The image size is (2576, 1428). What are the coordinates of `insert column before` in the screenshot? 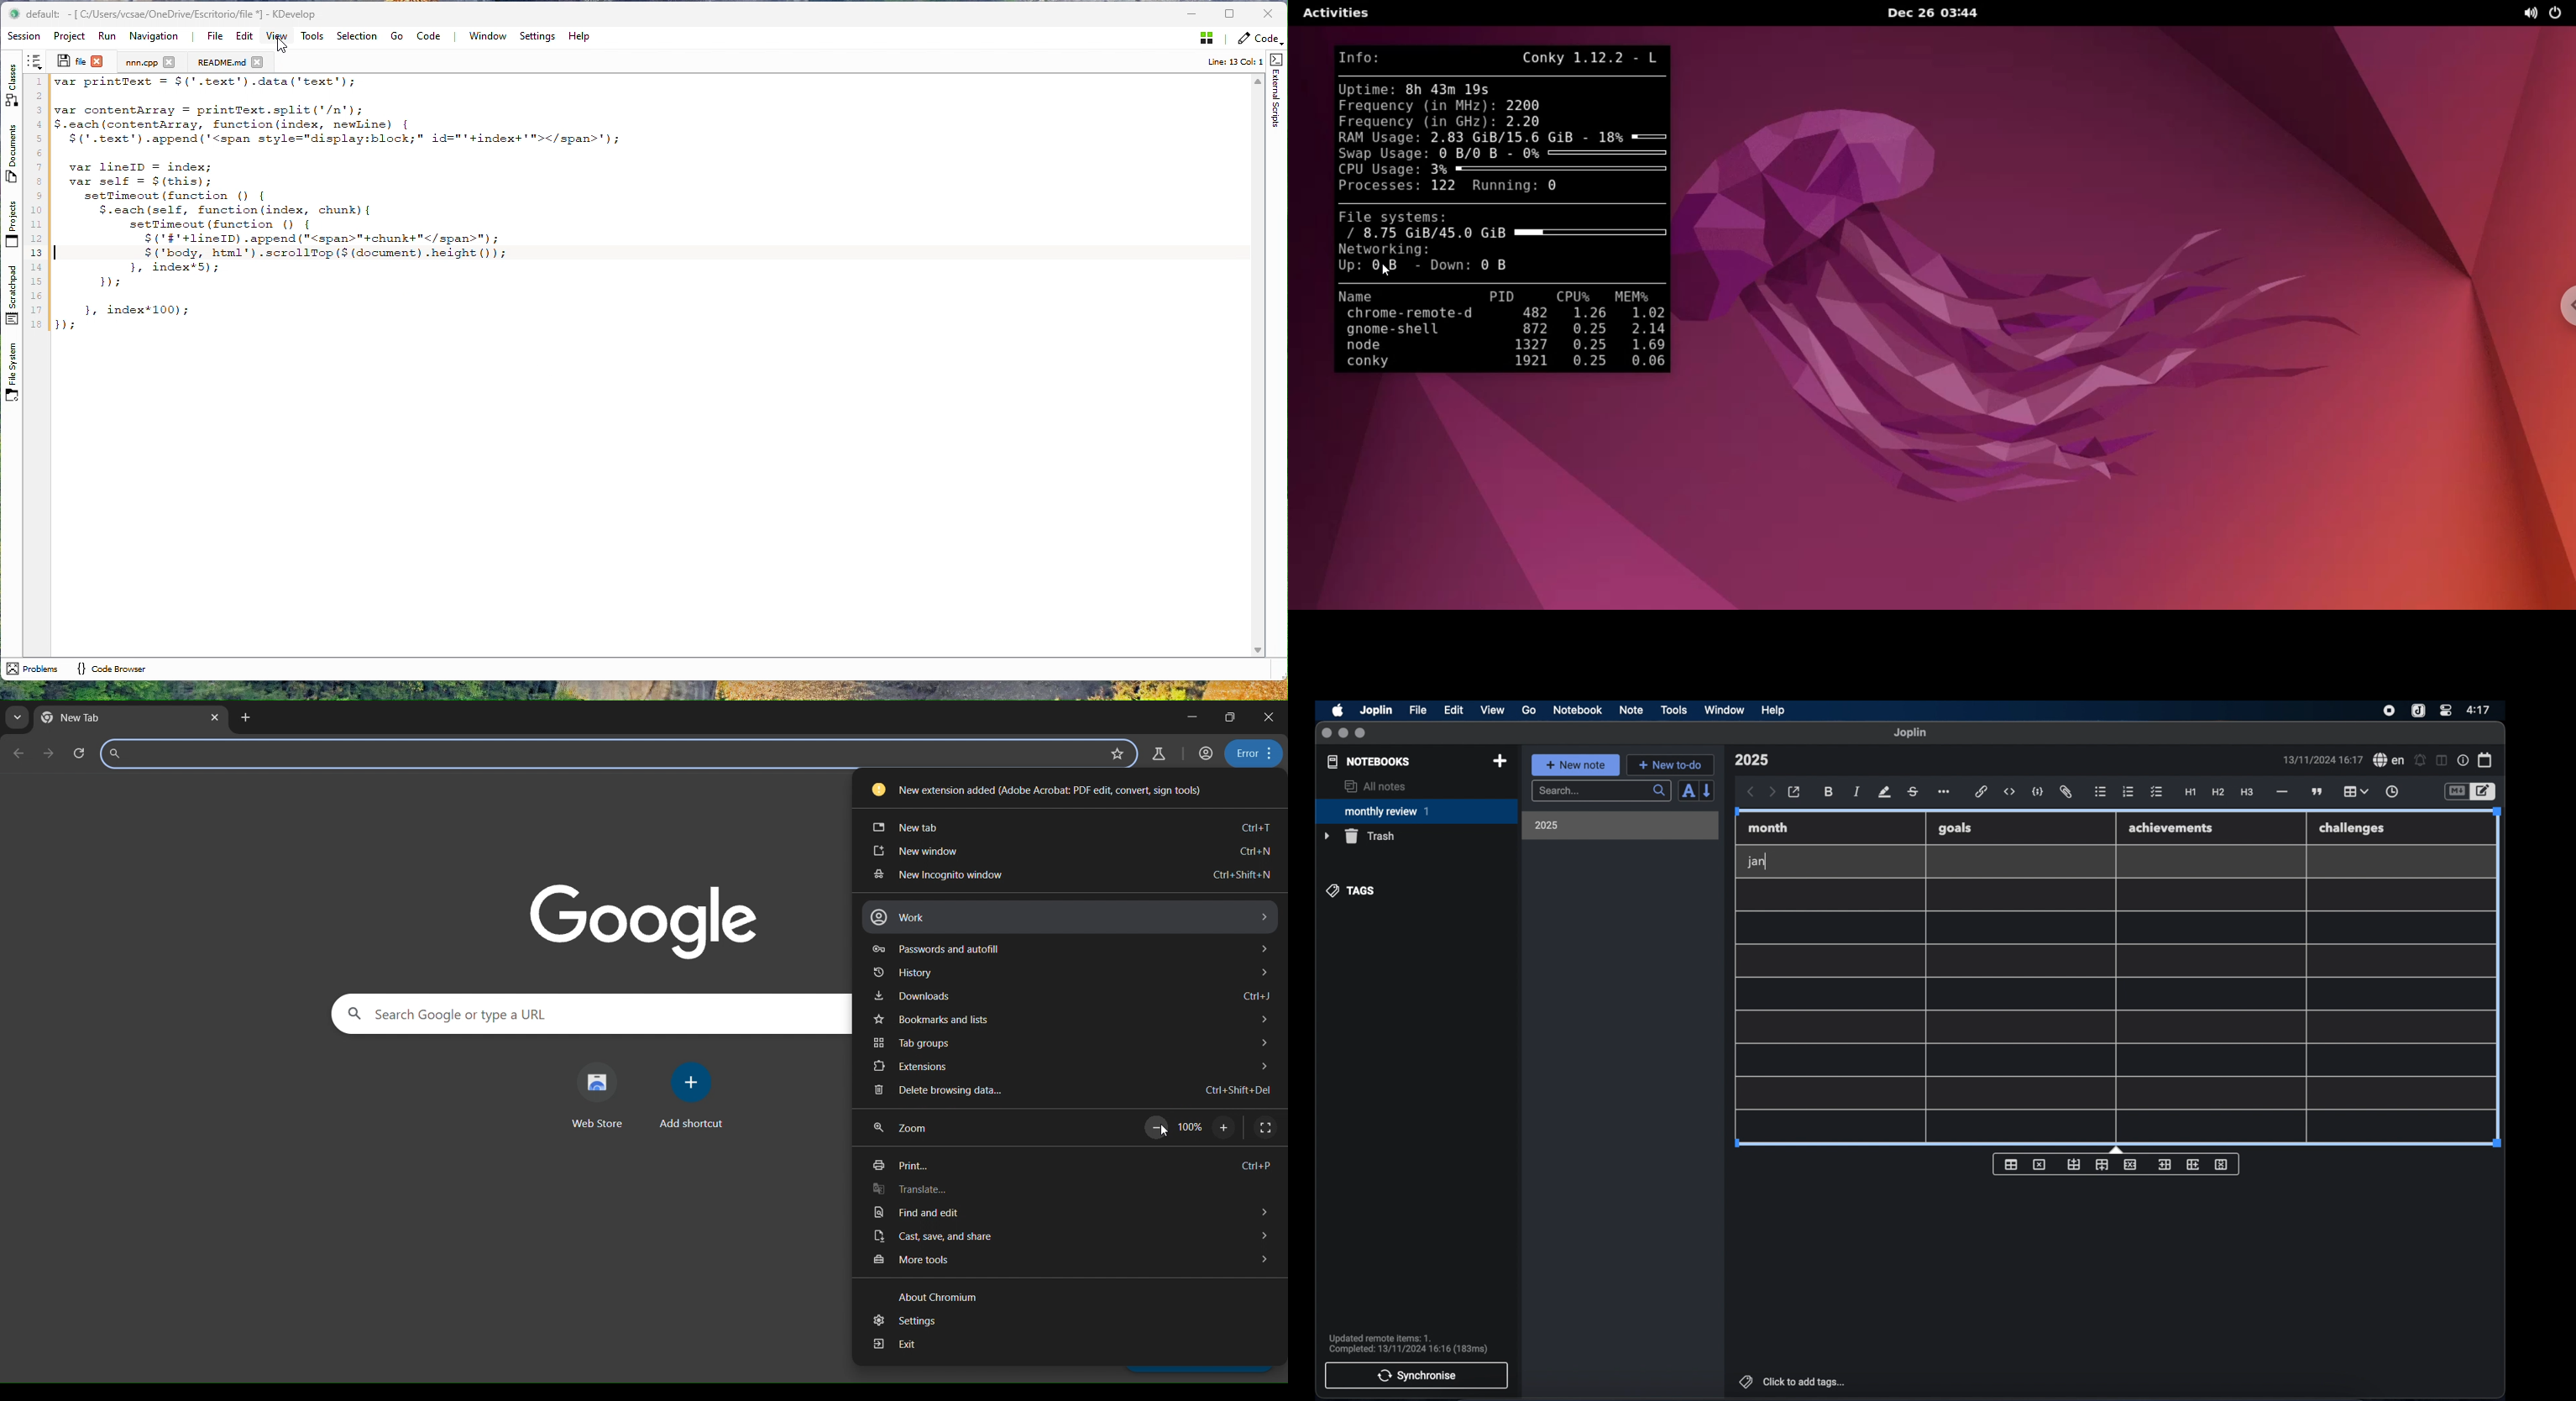 It's located at (2165, 1165).